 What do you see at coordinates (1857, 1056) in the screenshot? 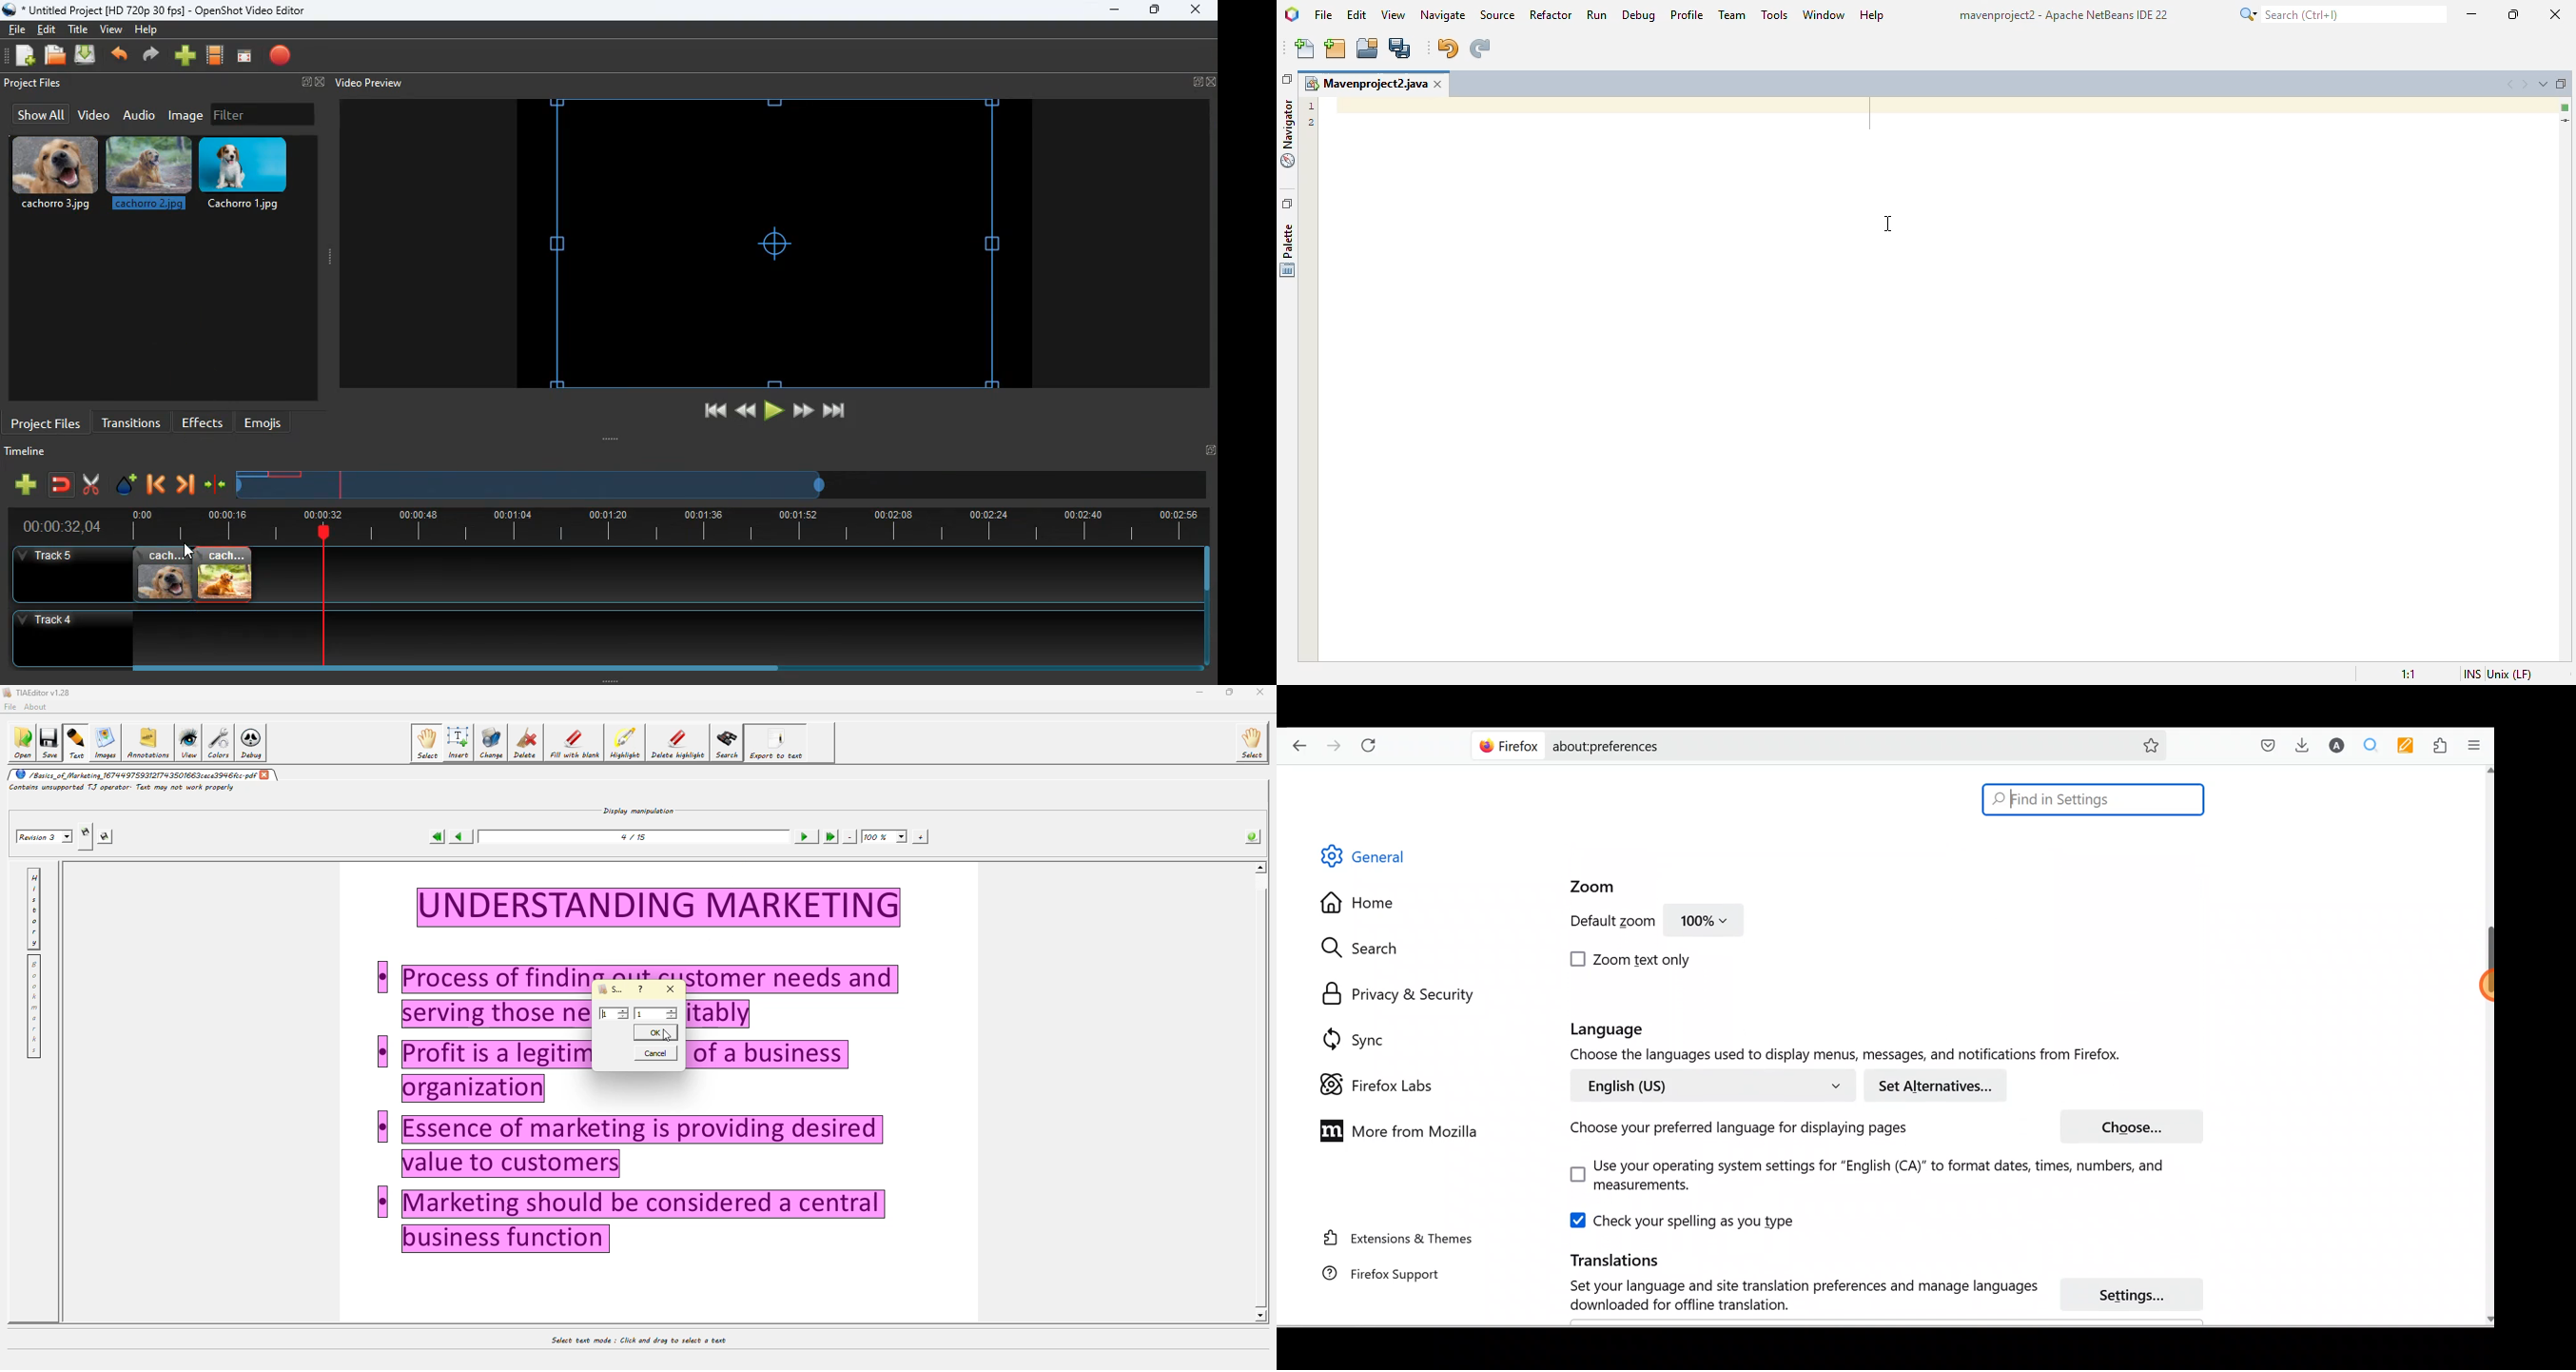
I see `Choose the languages used to display menu, messages and notifications from Firefox` at bounding box center [1857, 1056].